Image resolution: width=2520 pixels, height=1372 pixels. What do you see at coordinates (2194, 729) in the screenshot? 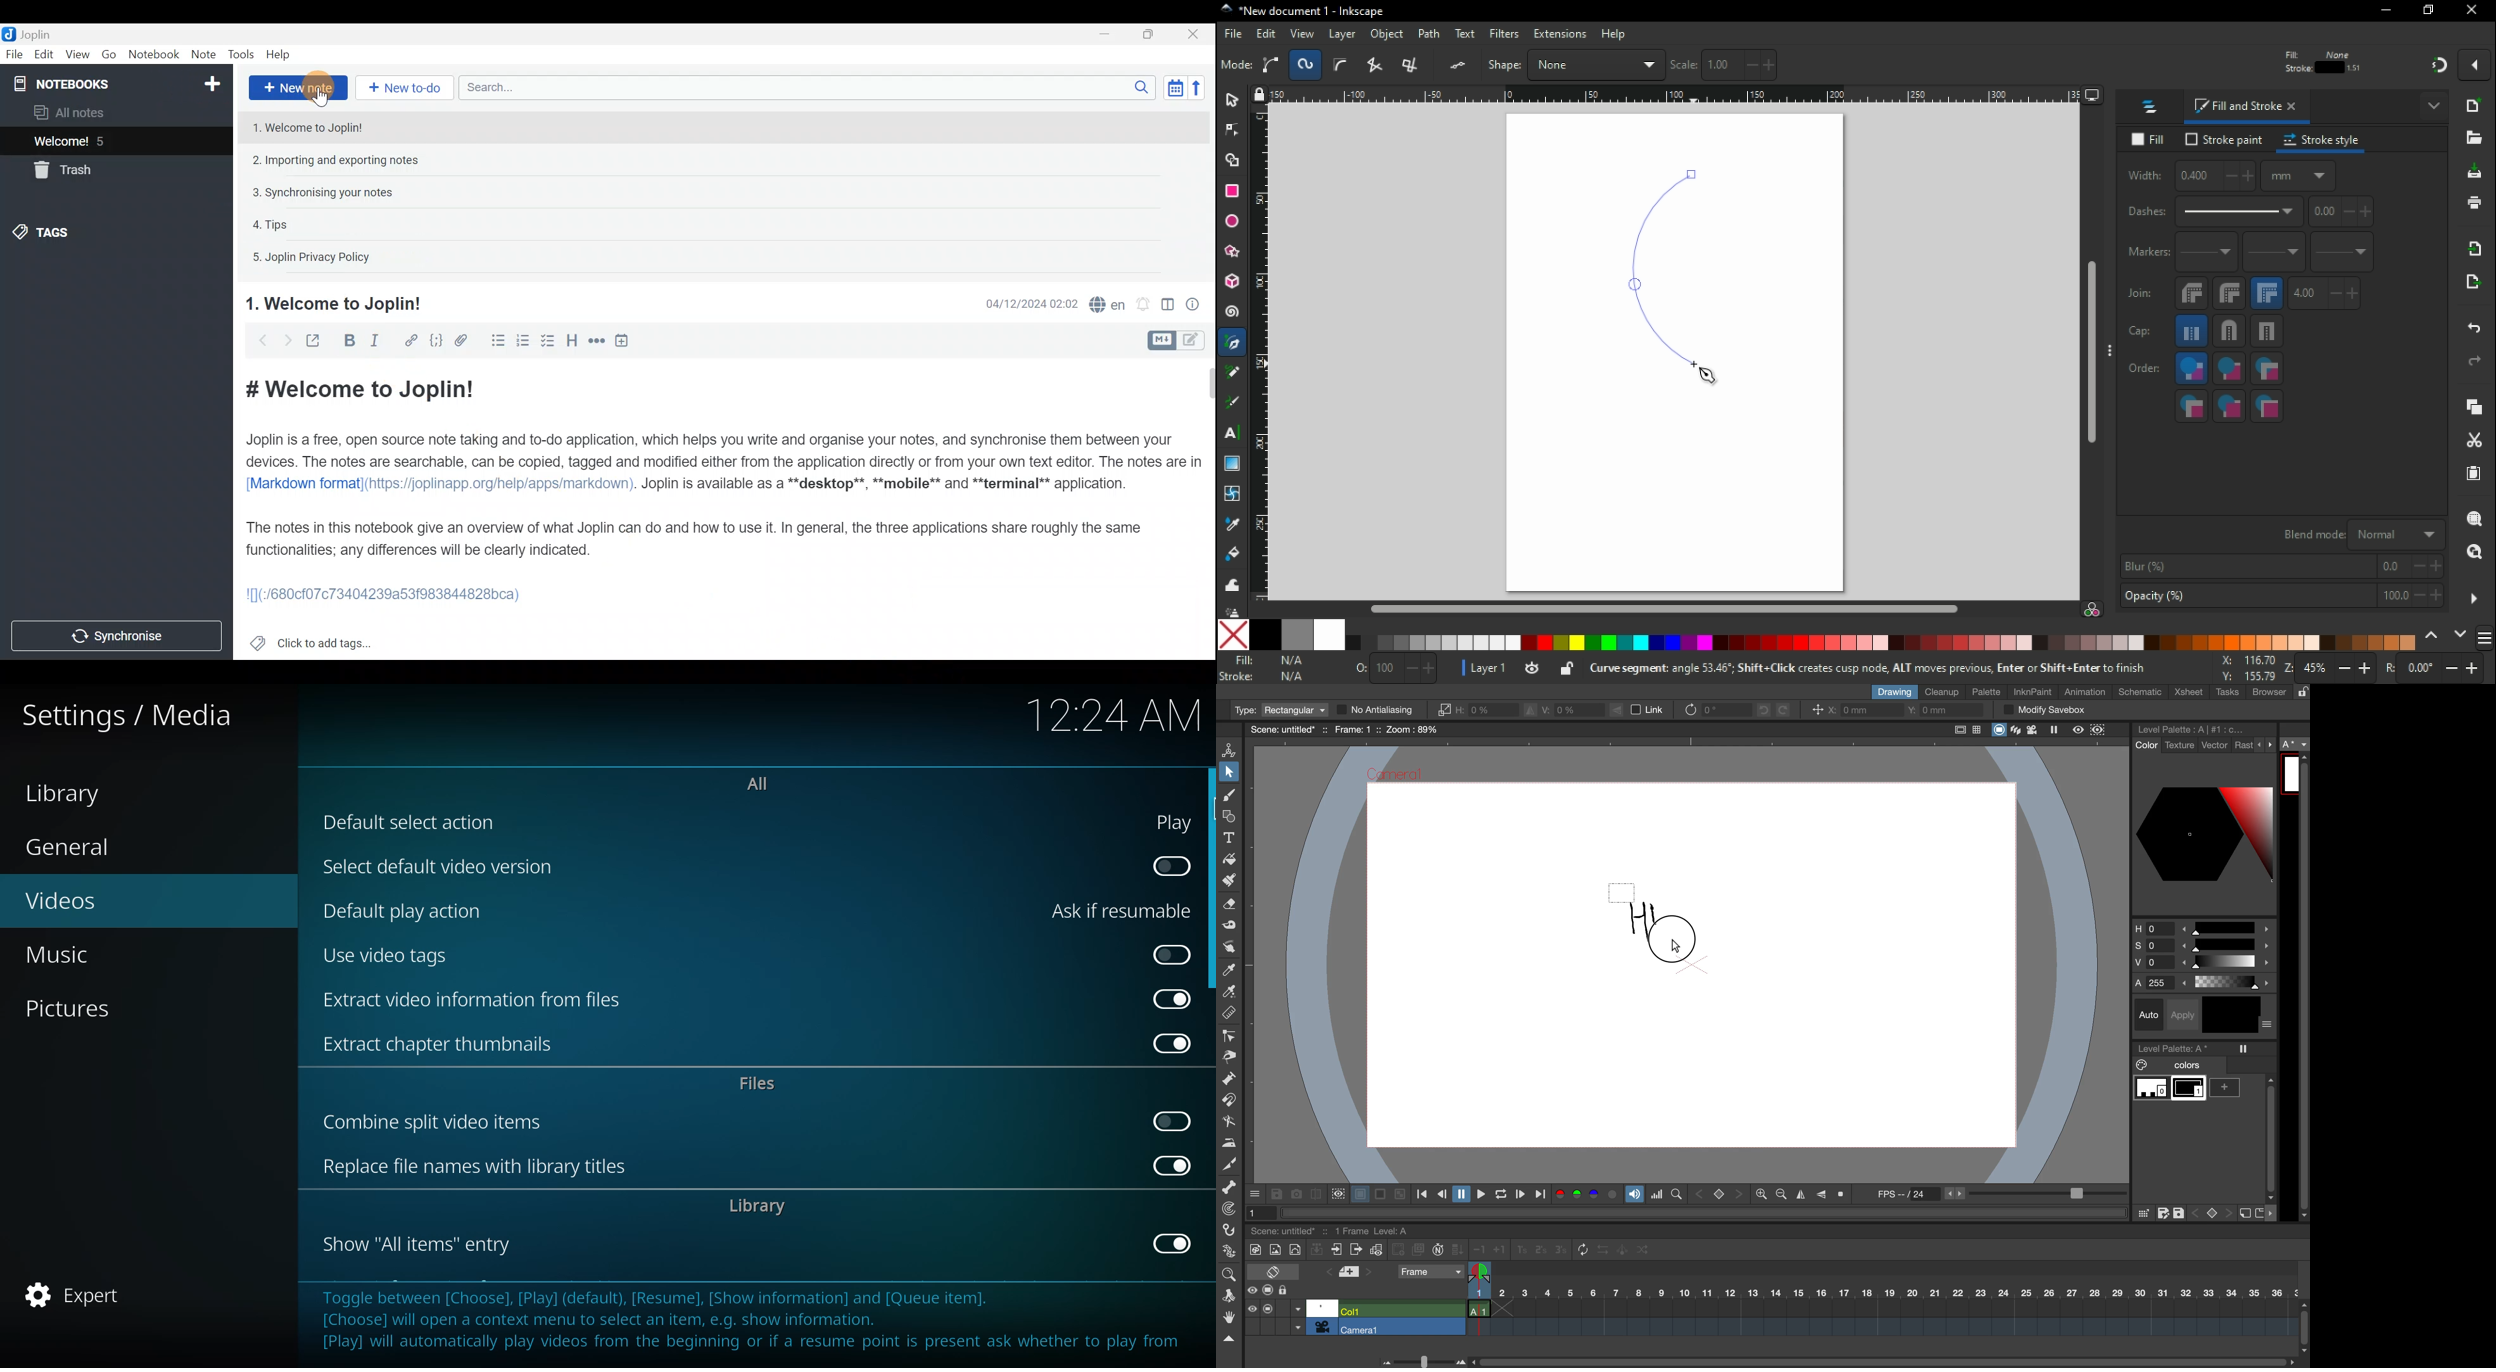
I see `level palette` at bounding box center [2194, 729].